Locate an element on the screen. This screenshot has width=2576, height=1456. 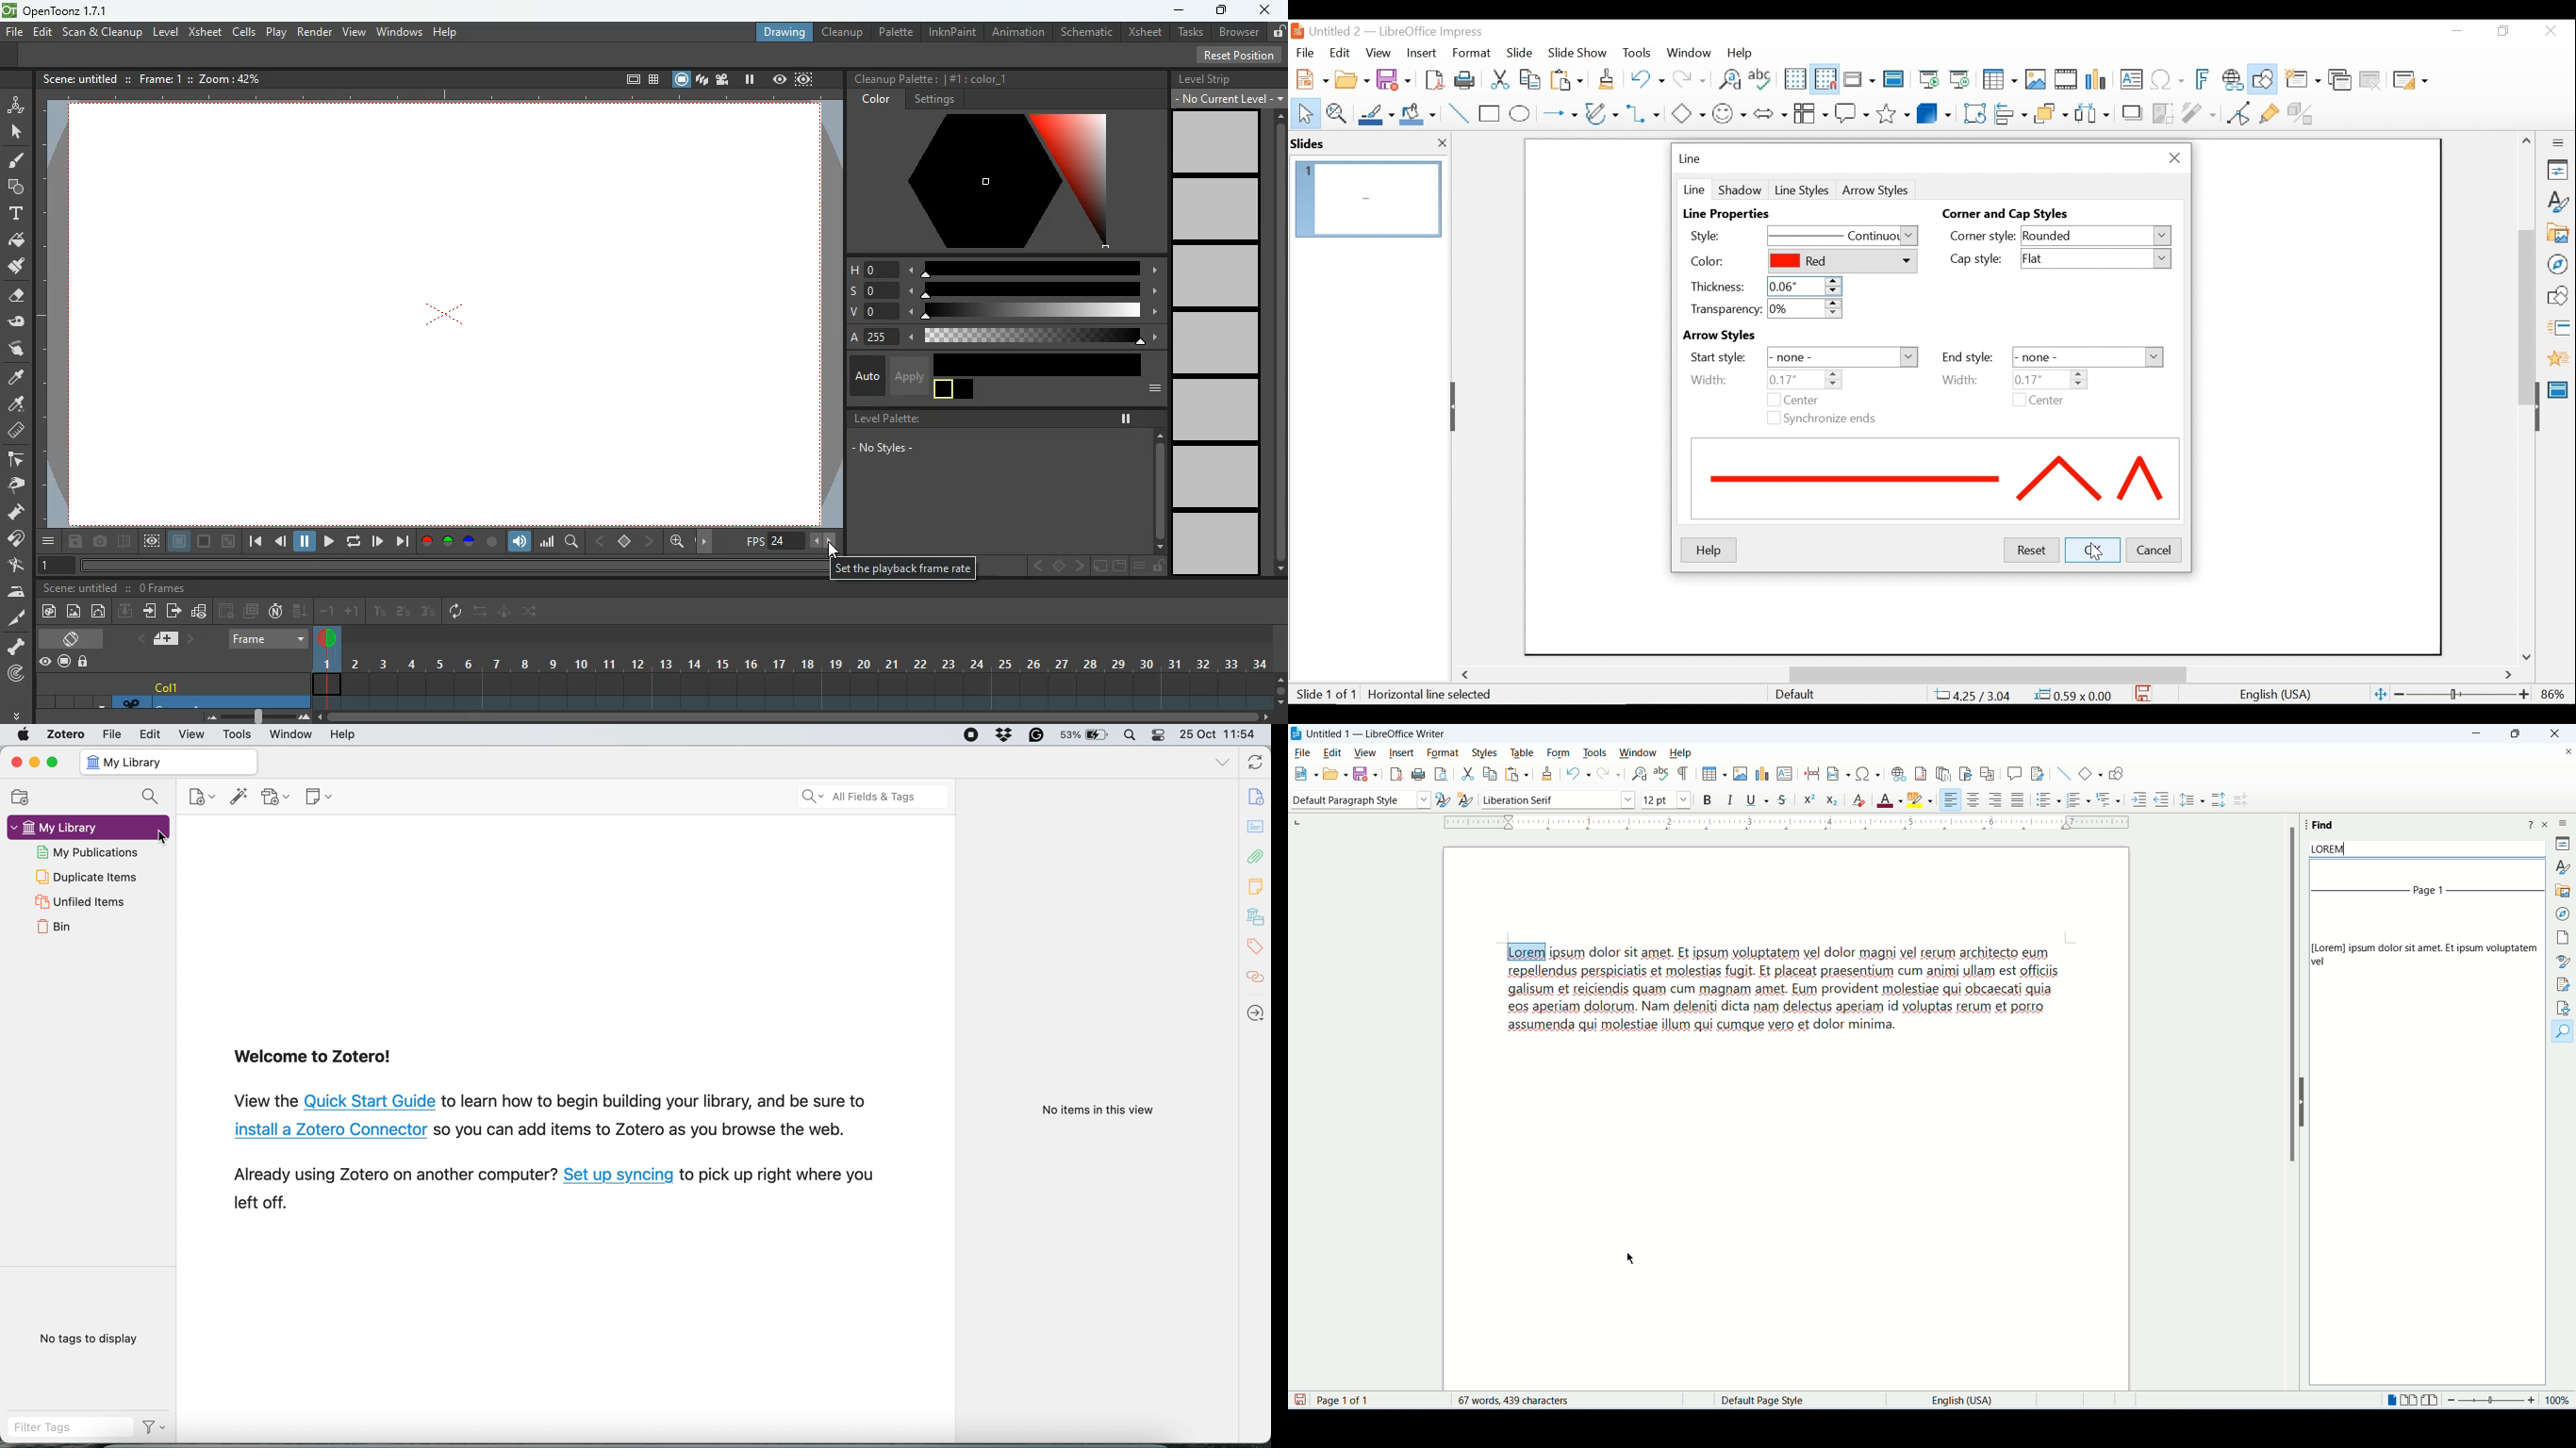
document is located at coordinates (1259, 797).